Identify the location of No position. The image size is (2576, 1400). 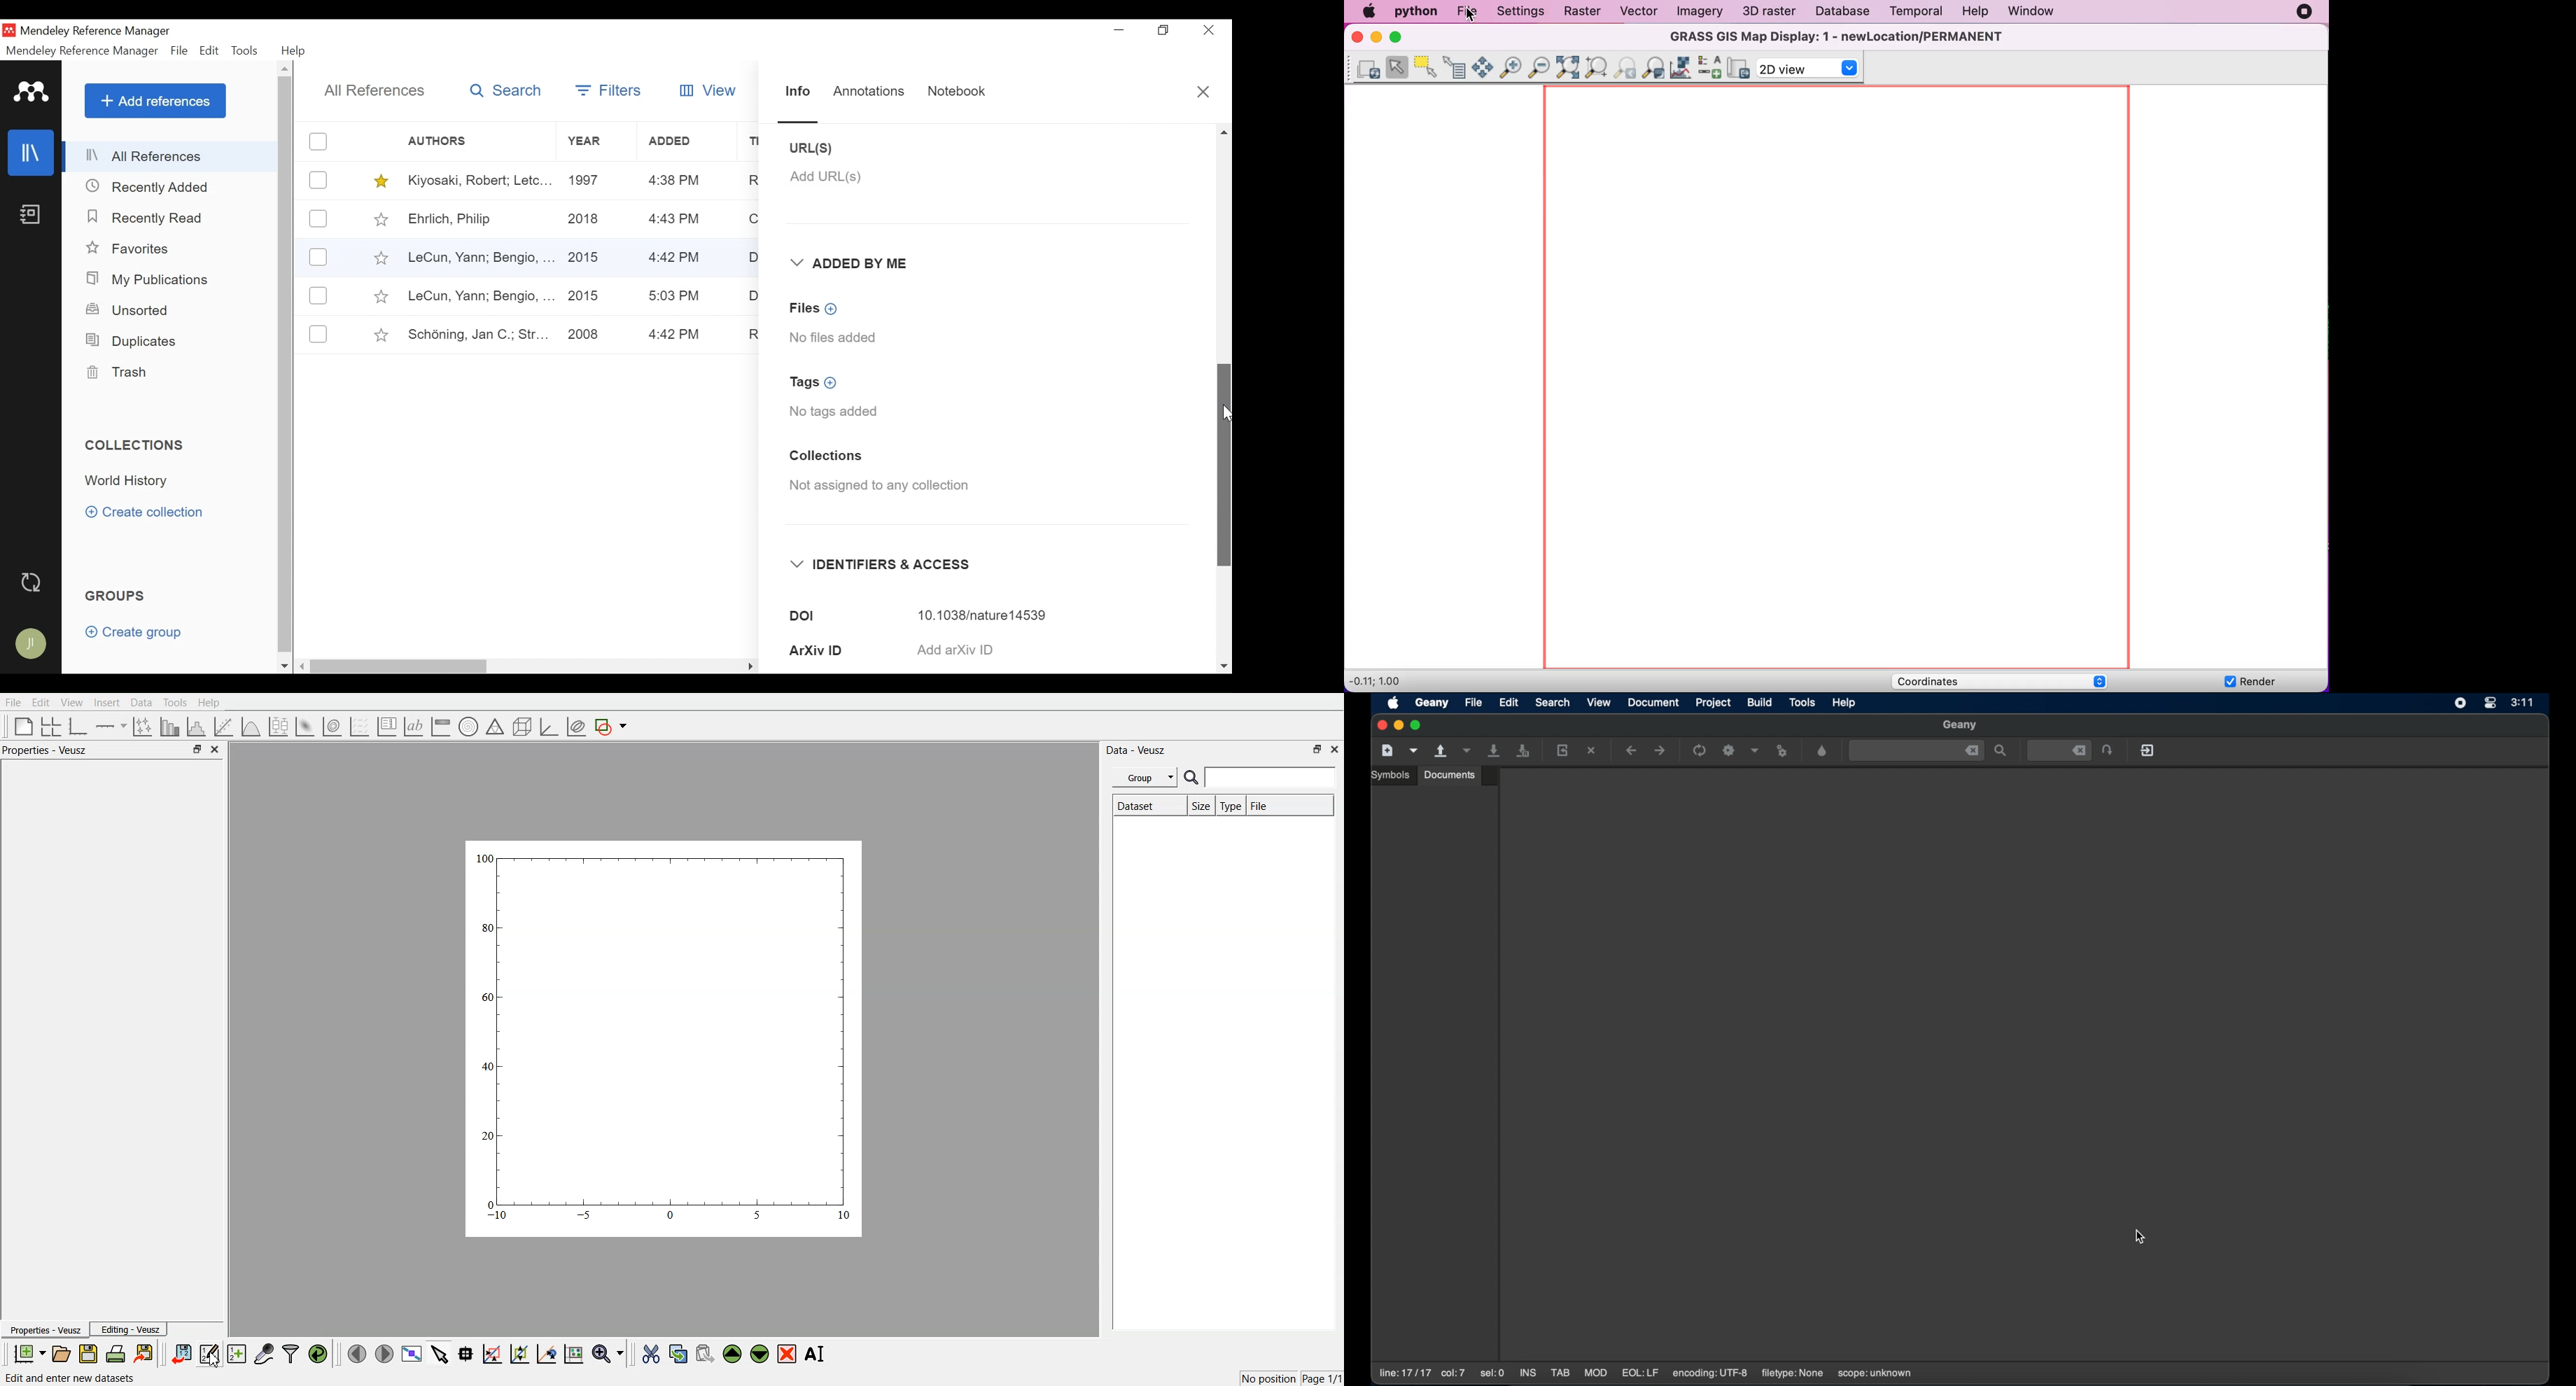
(1270, 1377).